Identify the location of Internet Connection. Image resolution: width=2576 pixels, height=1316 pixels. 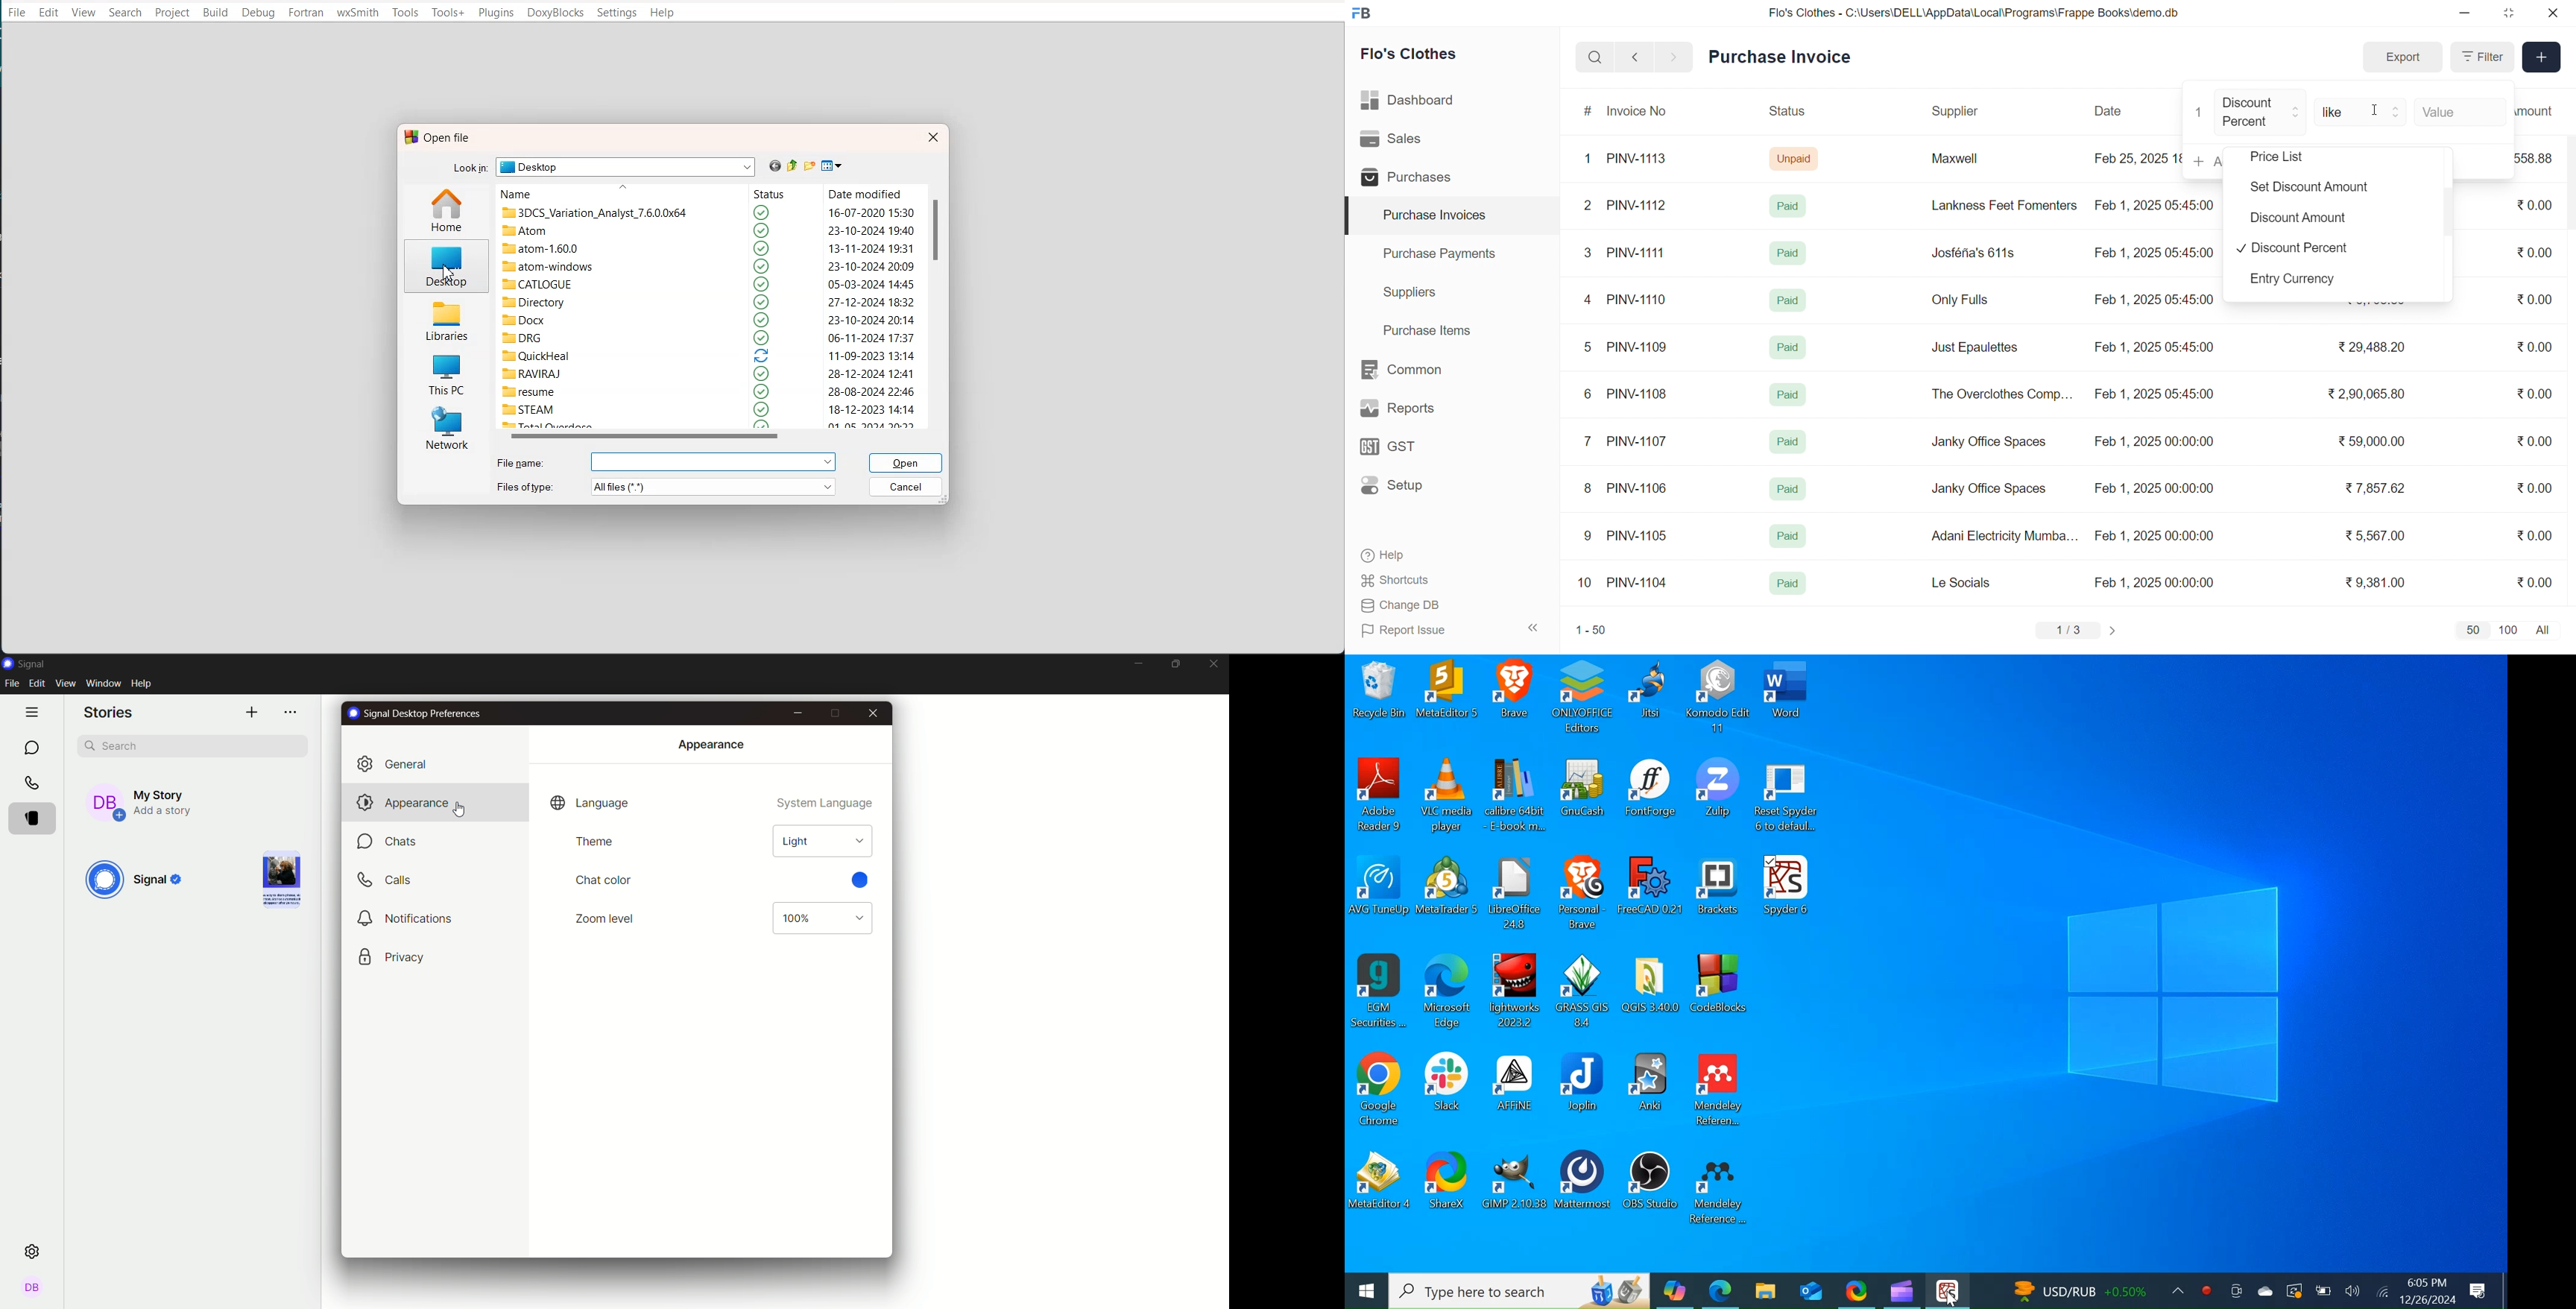
(2382, 1291).